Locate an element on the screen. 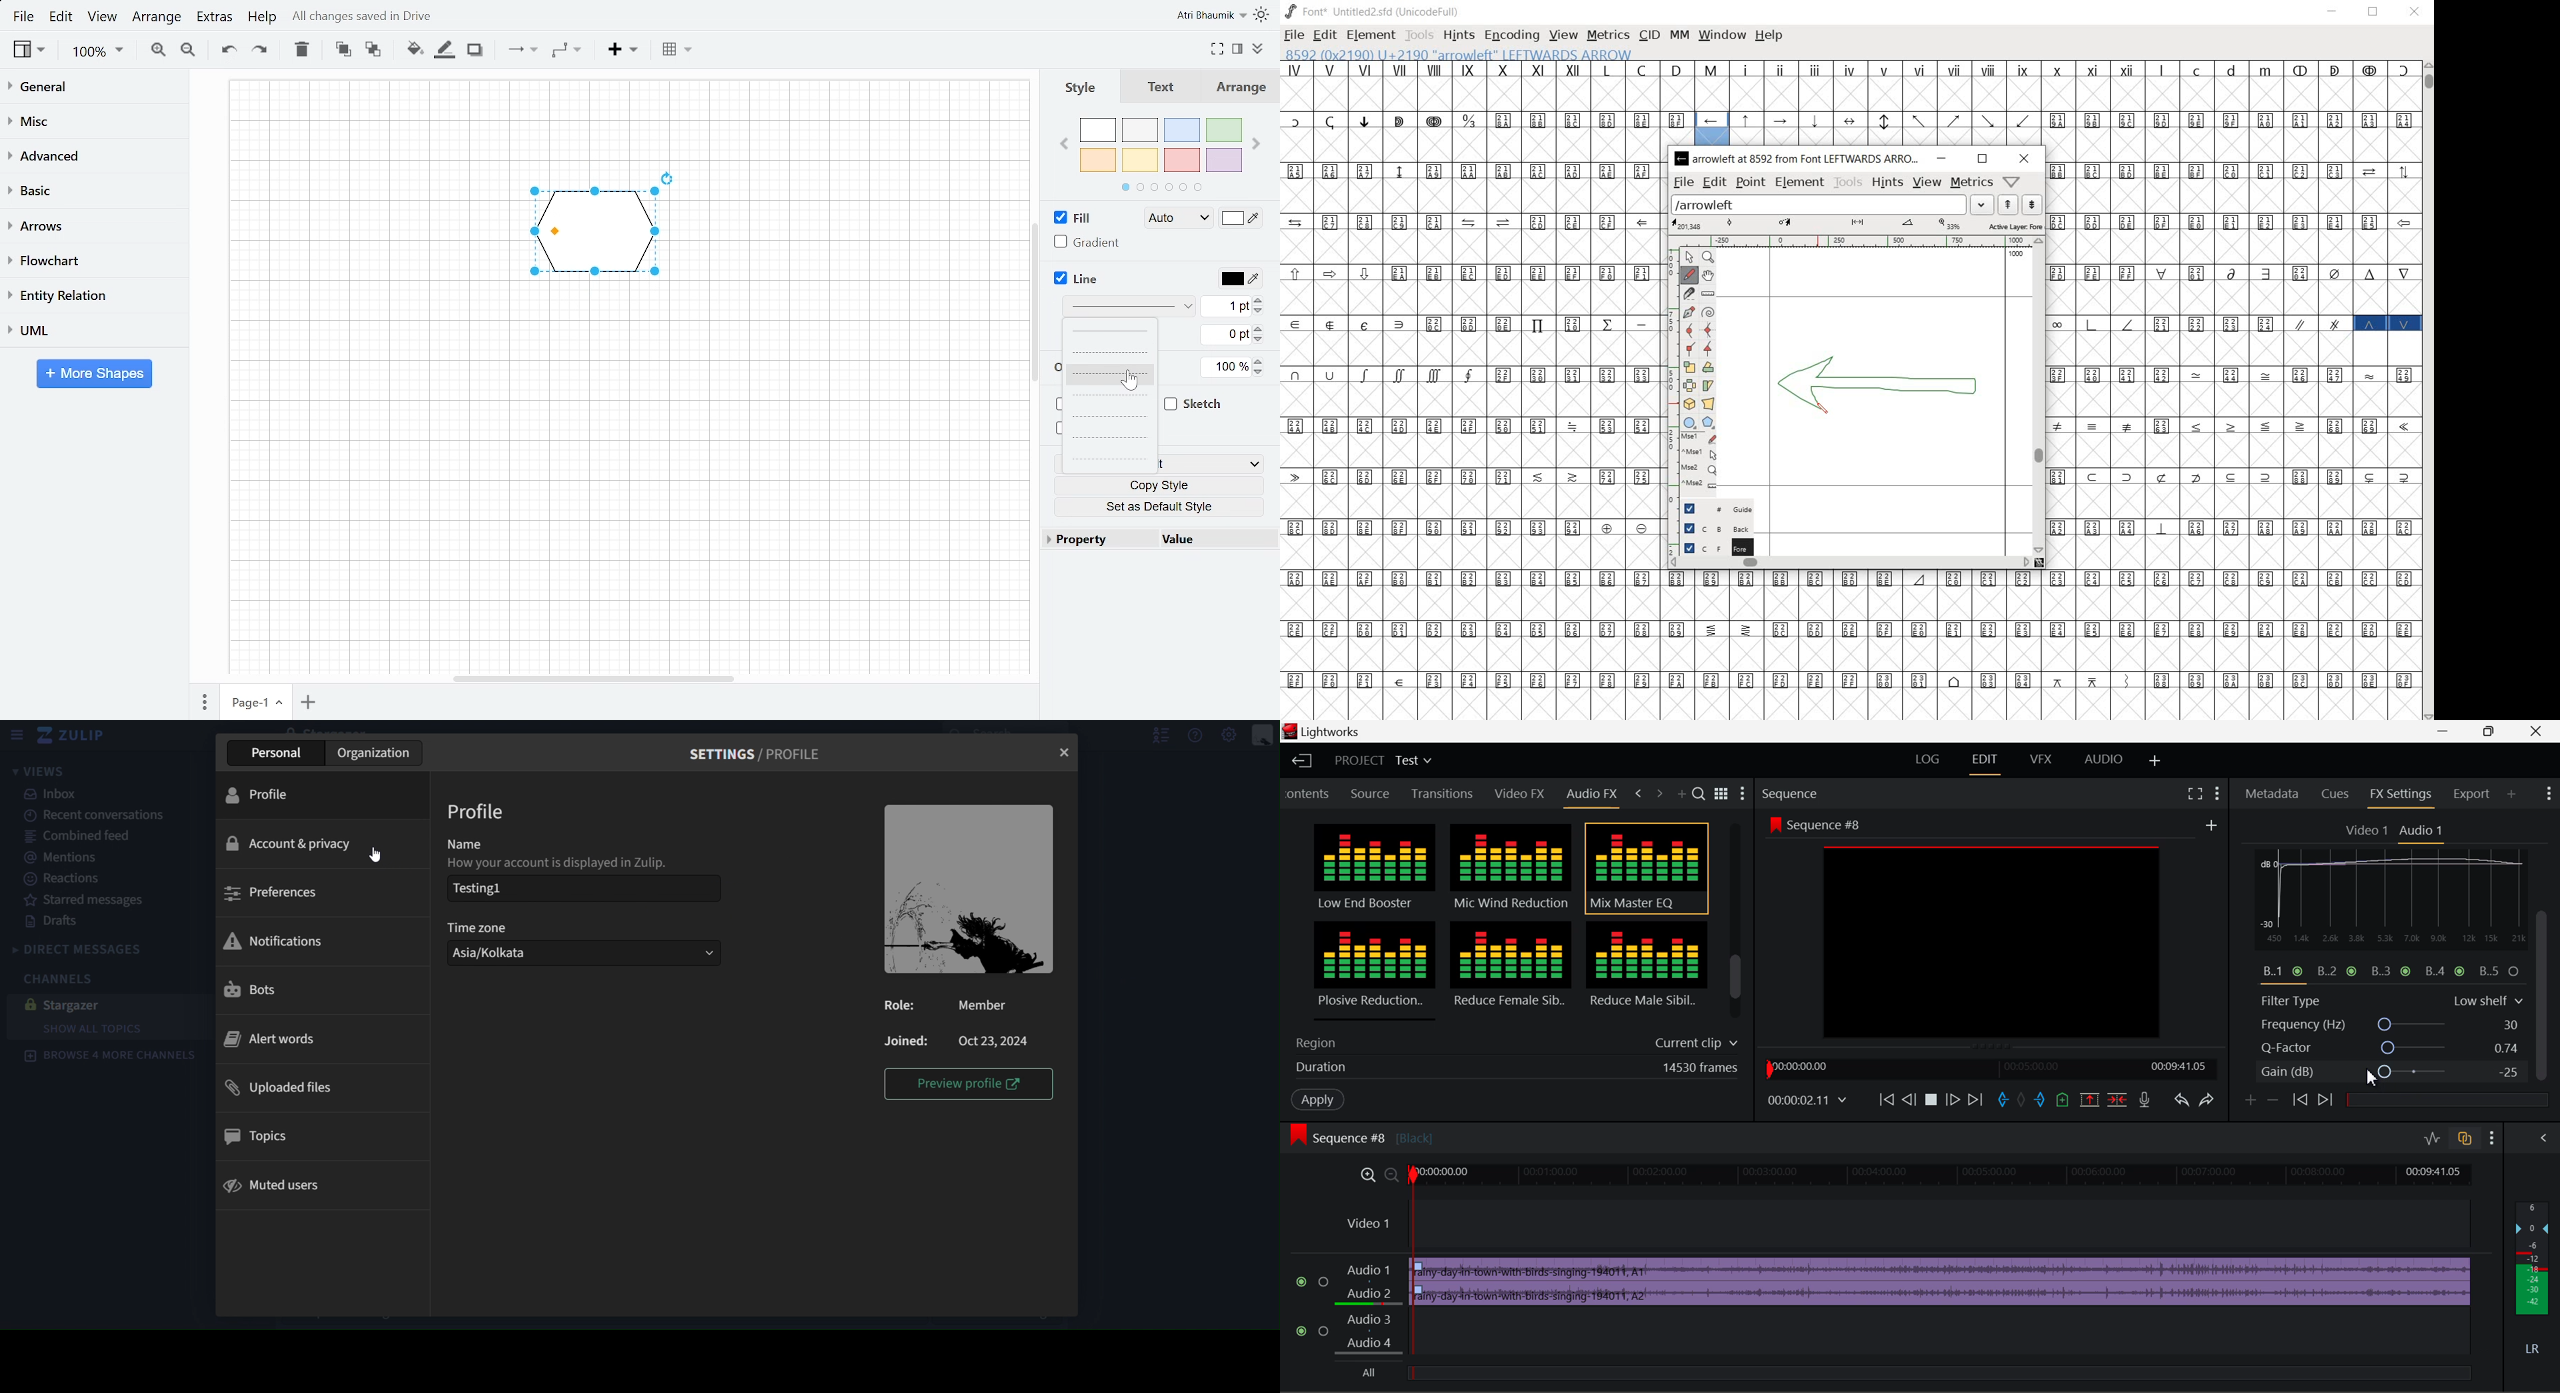 The height and width of the screenshot is (1400, 2576). personal menu is located at coordinates (1262, 735).